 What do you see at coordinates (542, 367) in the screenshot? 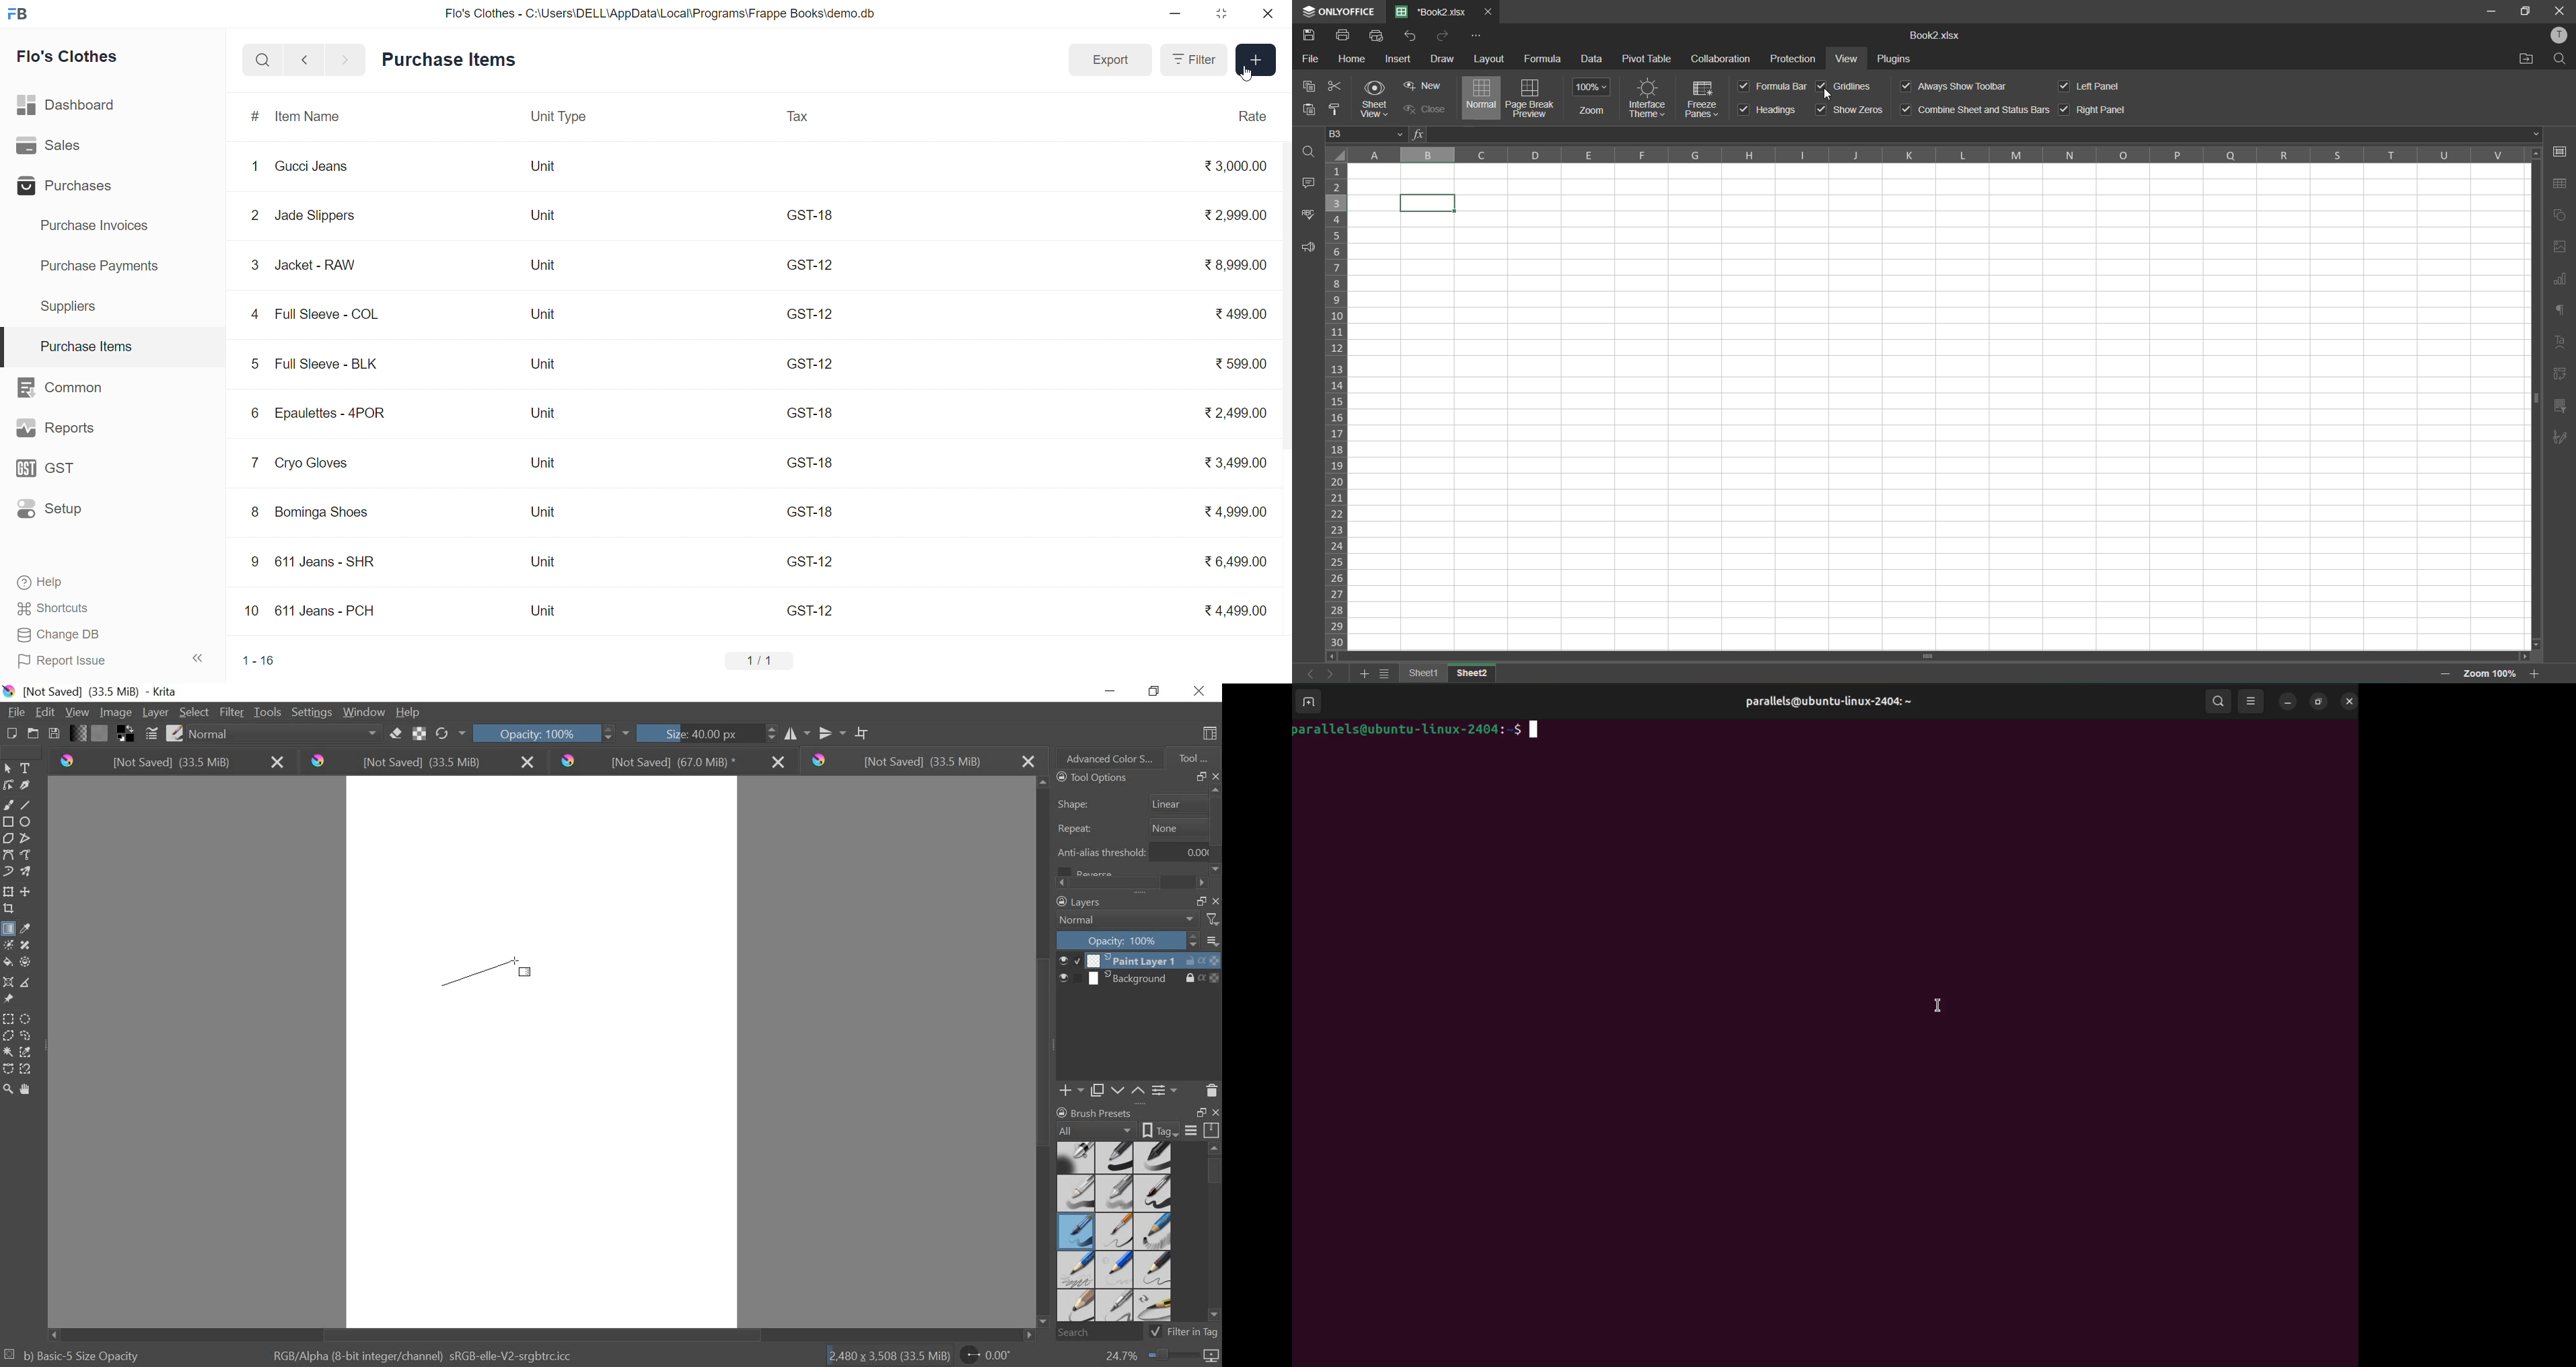
I see `Unit` at bounding box center [542, 367].